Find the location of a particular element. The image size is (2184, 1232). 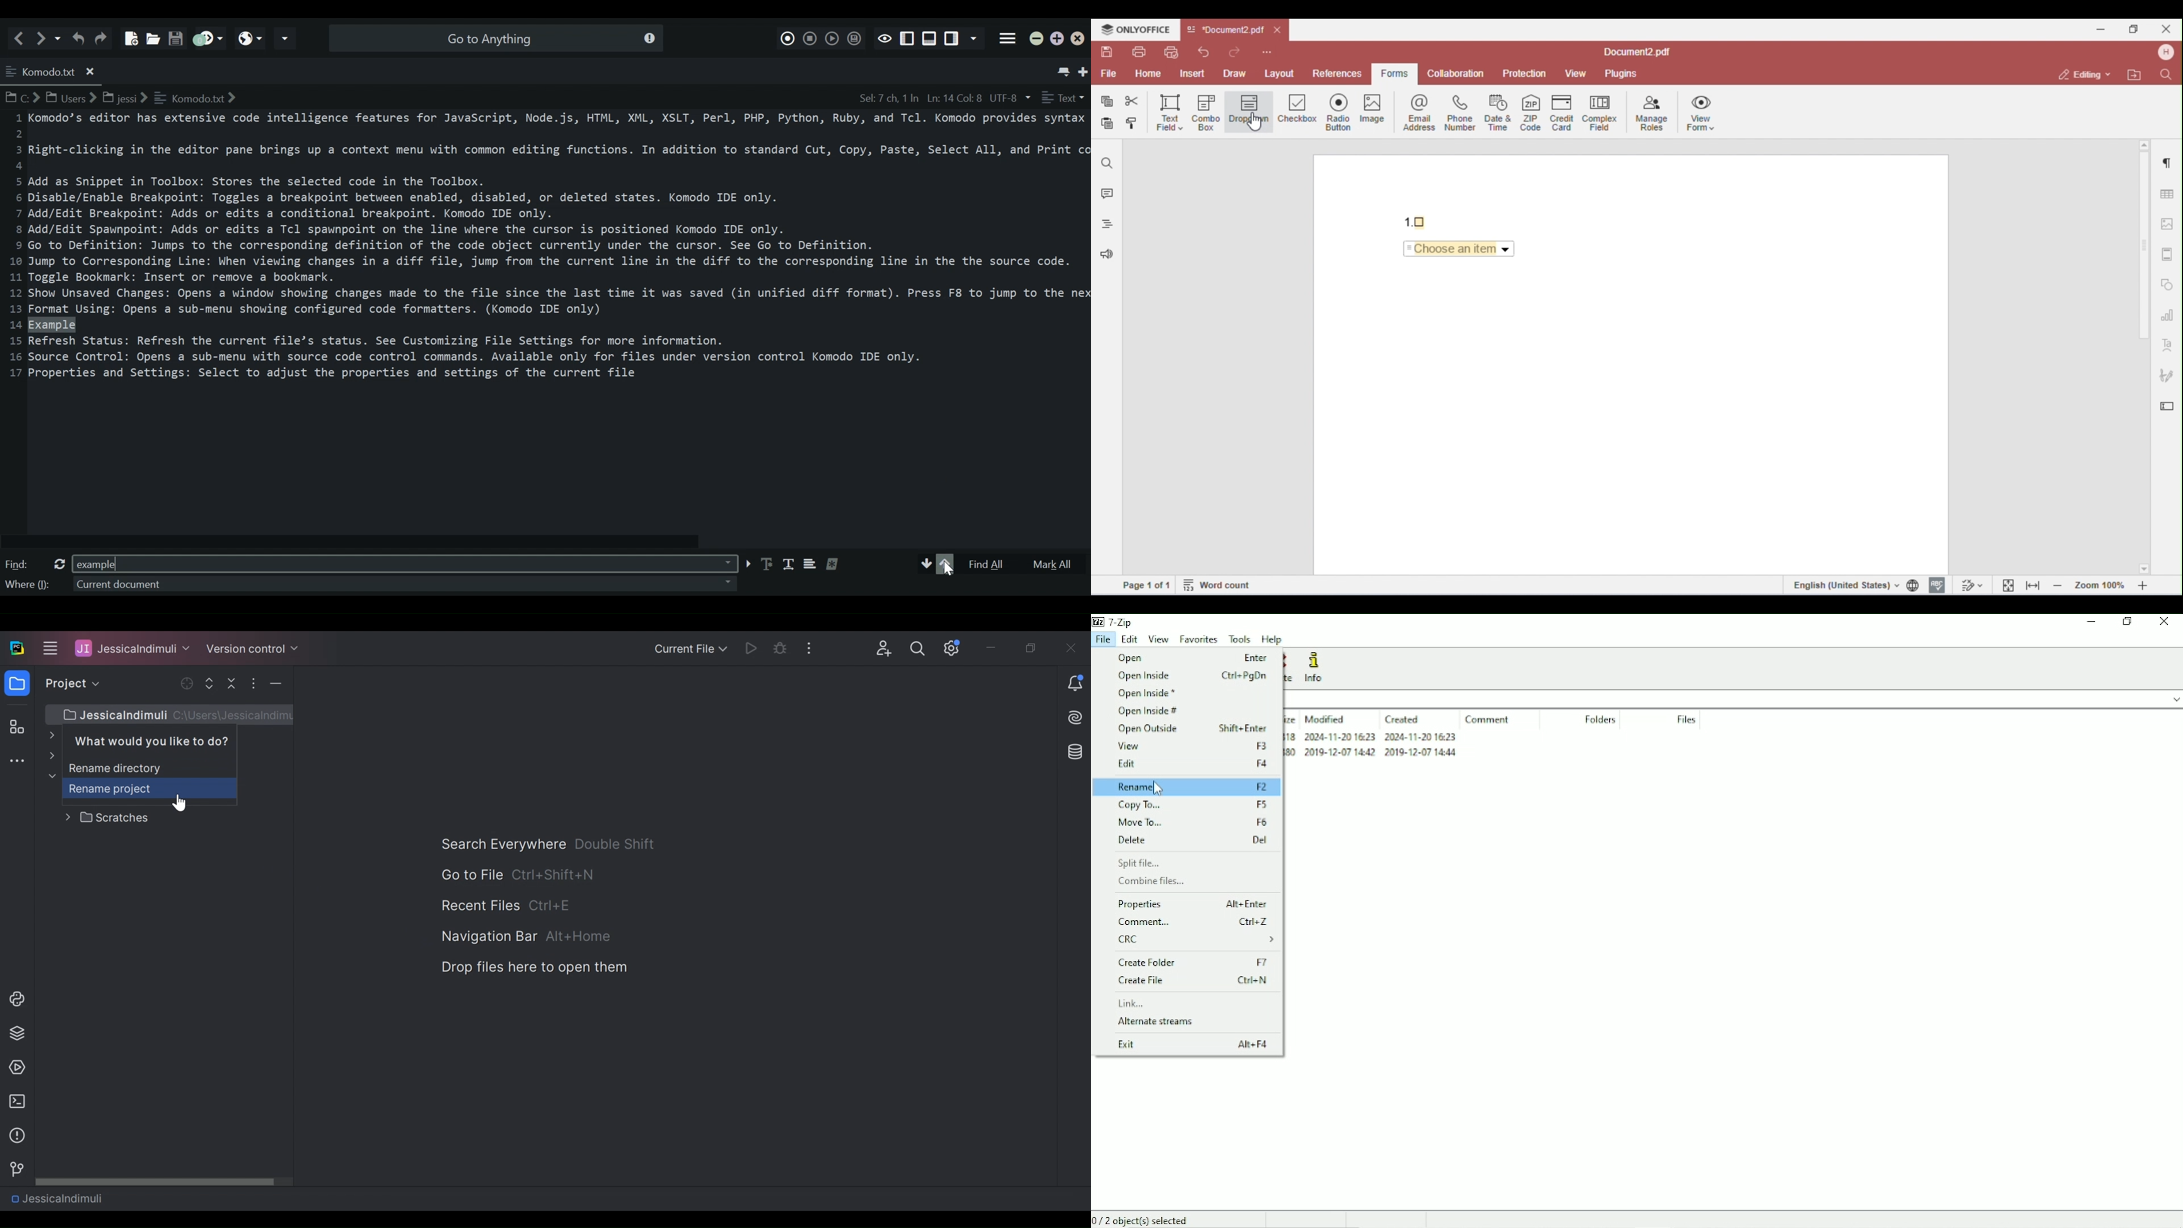

318 2024-11-201623 2024-11-20 1623
MW 200207140 2016-207 kd is located at coordinates (1374, 749).